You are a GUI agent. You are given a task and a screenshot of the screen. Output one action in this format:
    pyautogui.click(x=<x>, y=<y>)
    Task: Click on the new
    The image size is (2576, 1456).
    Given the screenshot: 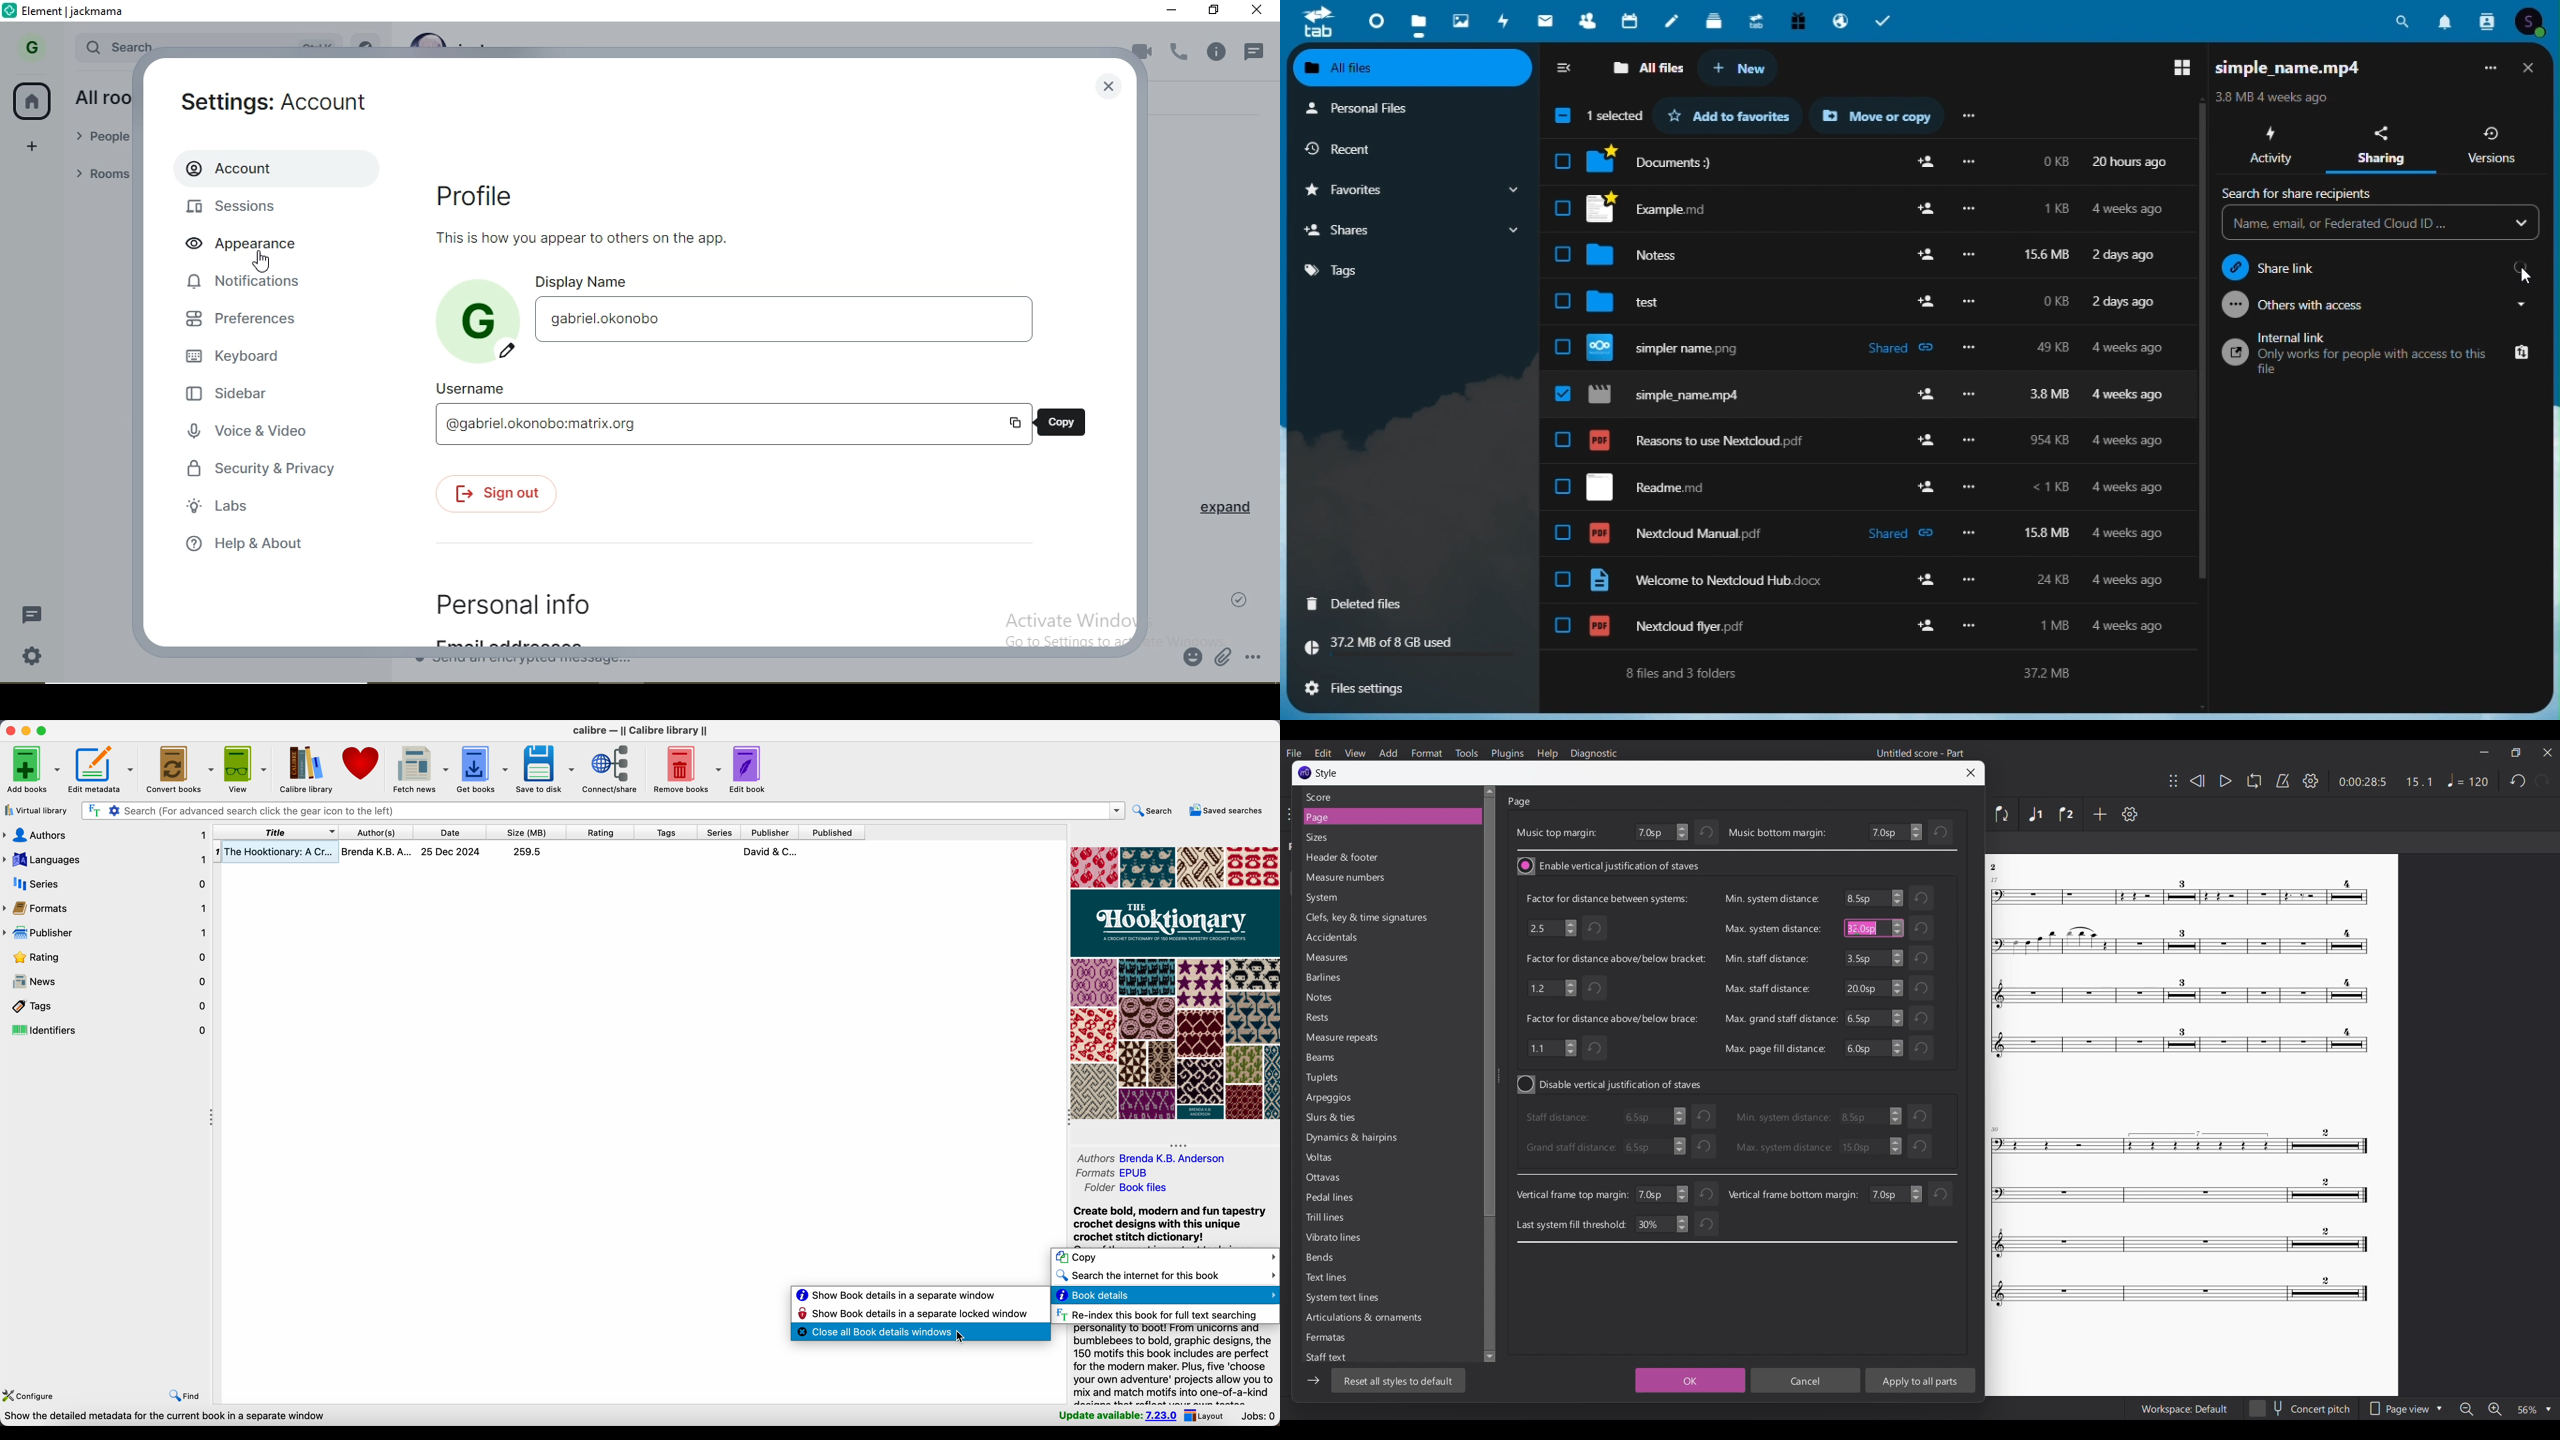 What is the action you would take?
    pyautogui.click(x=1736, y=69)
    